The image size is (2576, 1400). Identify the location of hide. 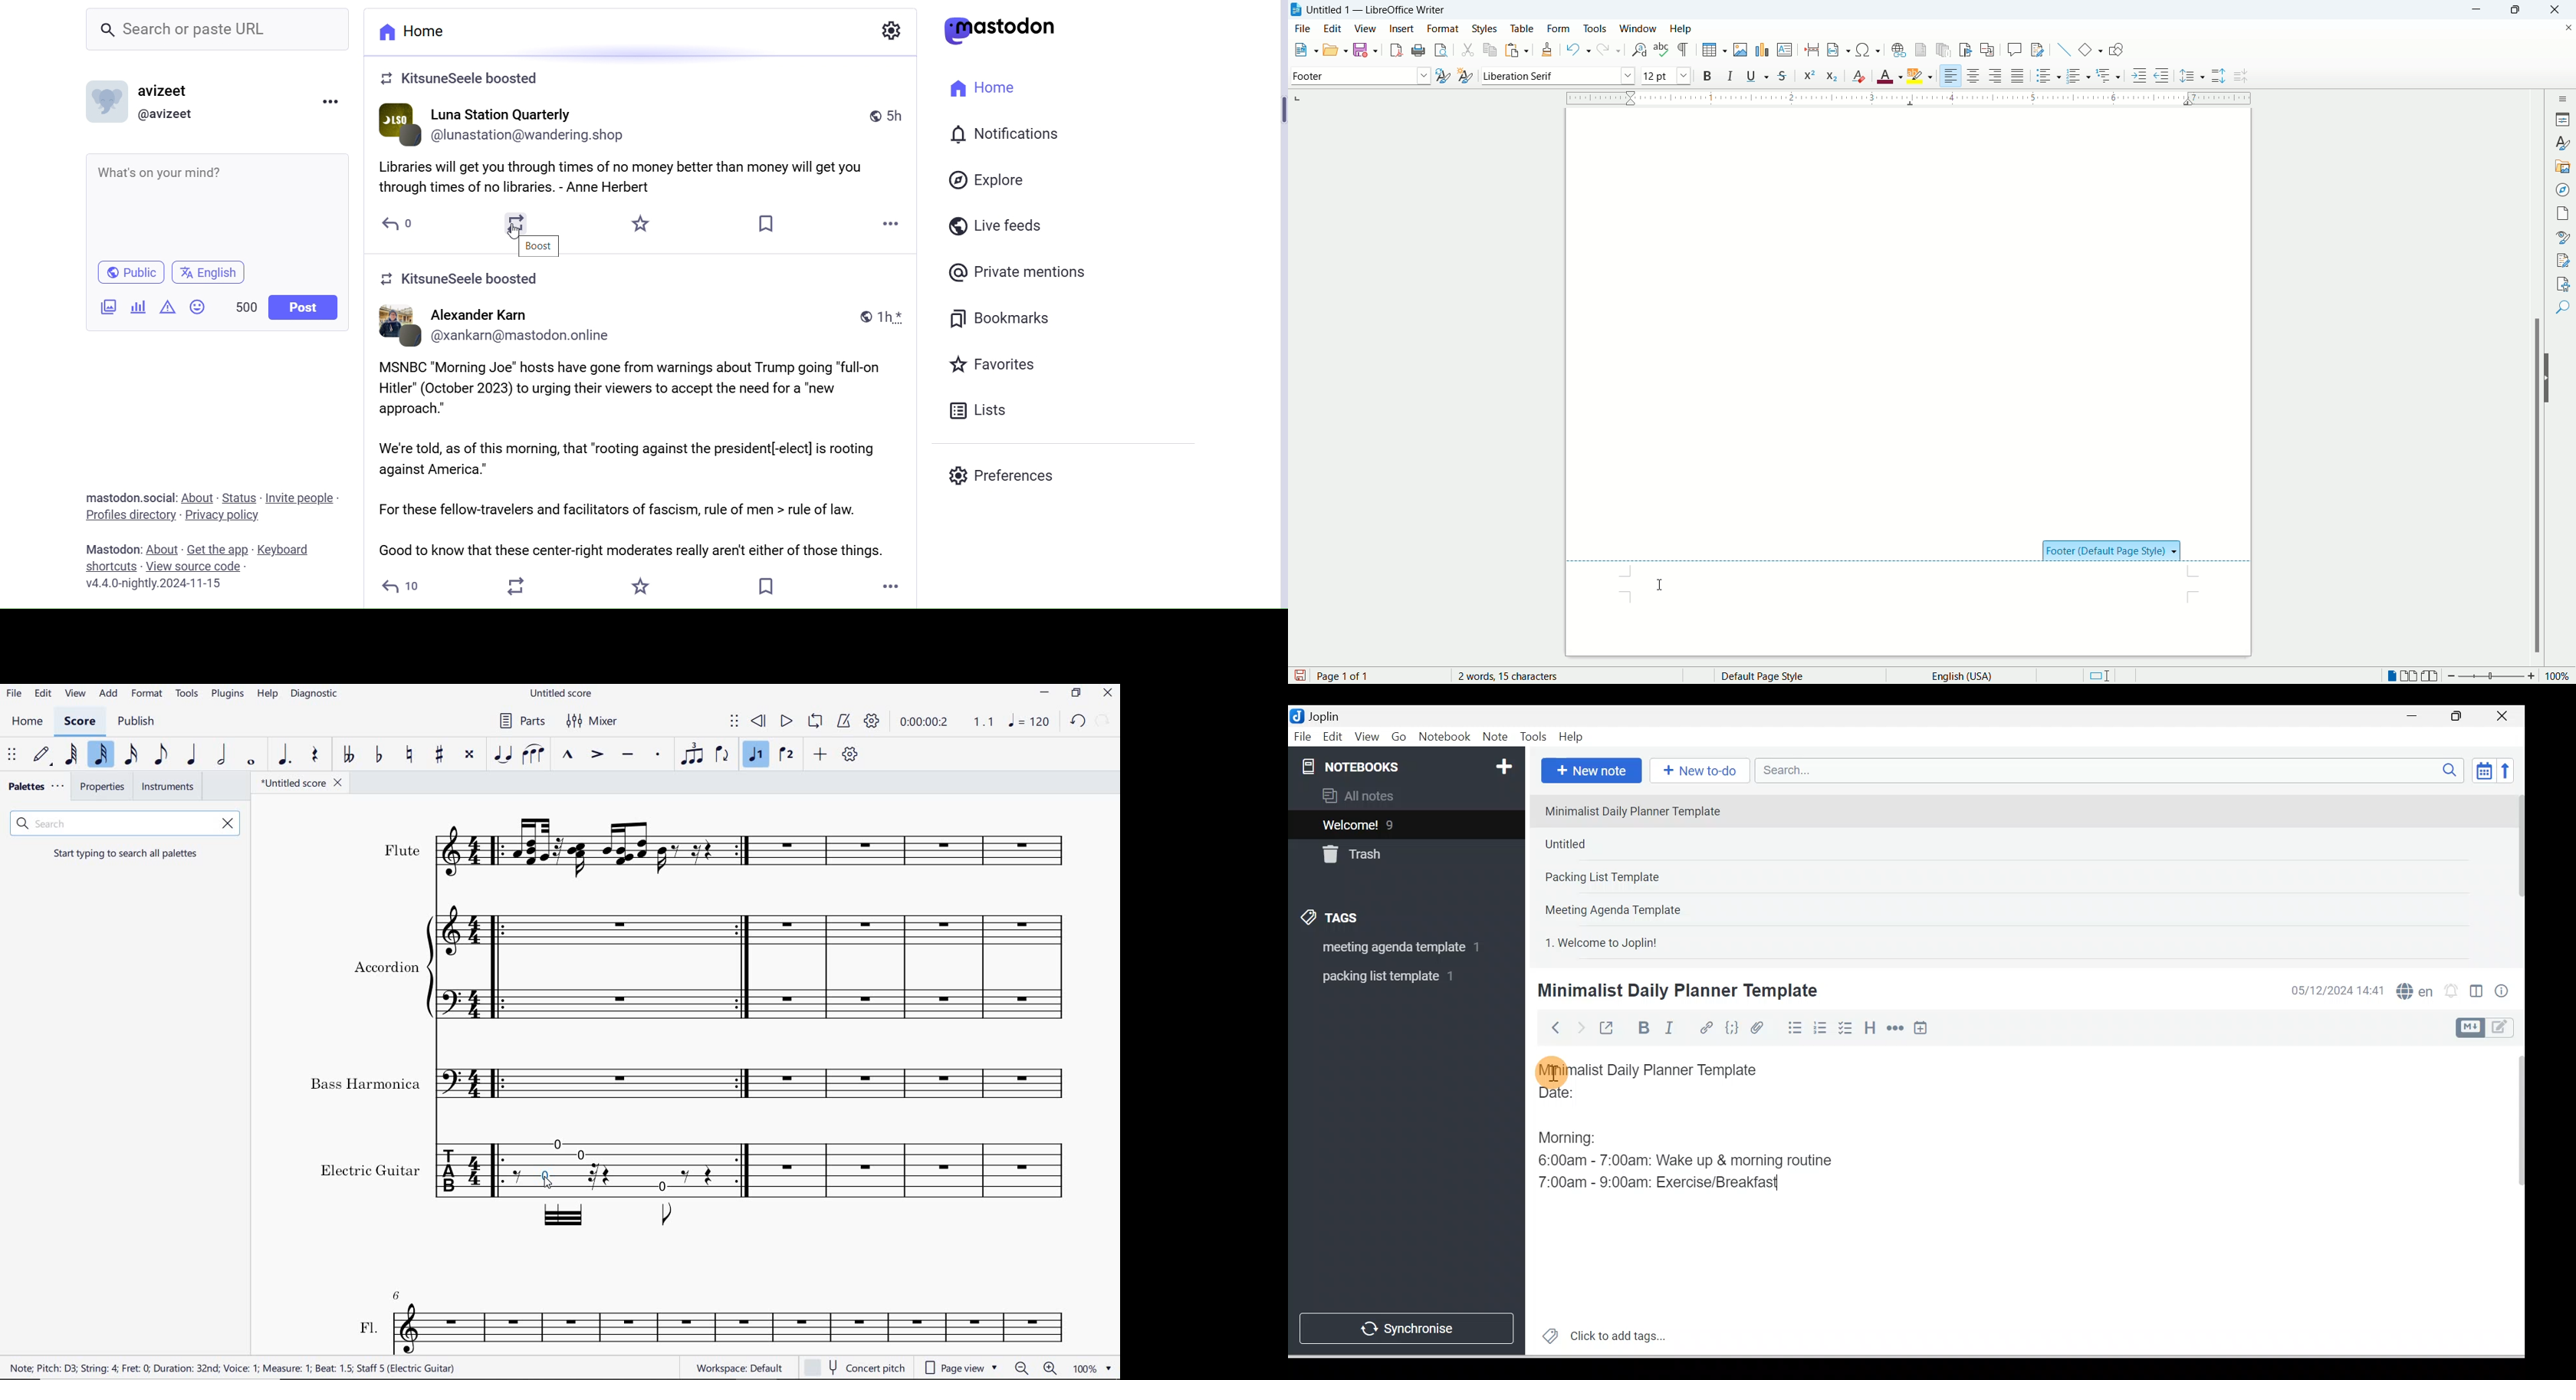
(2551, 378).